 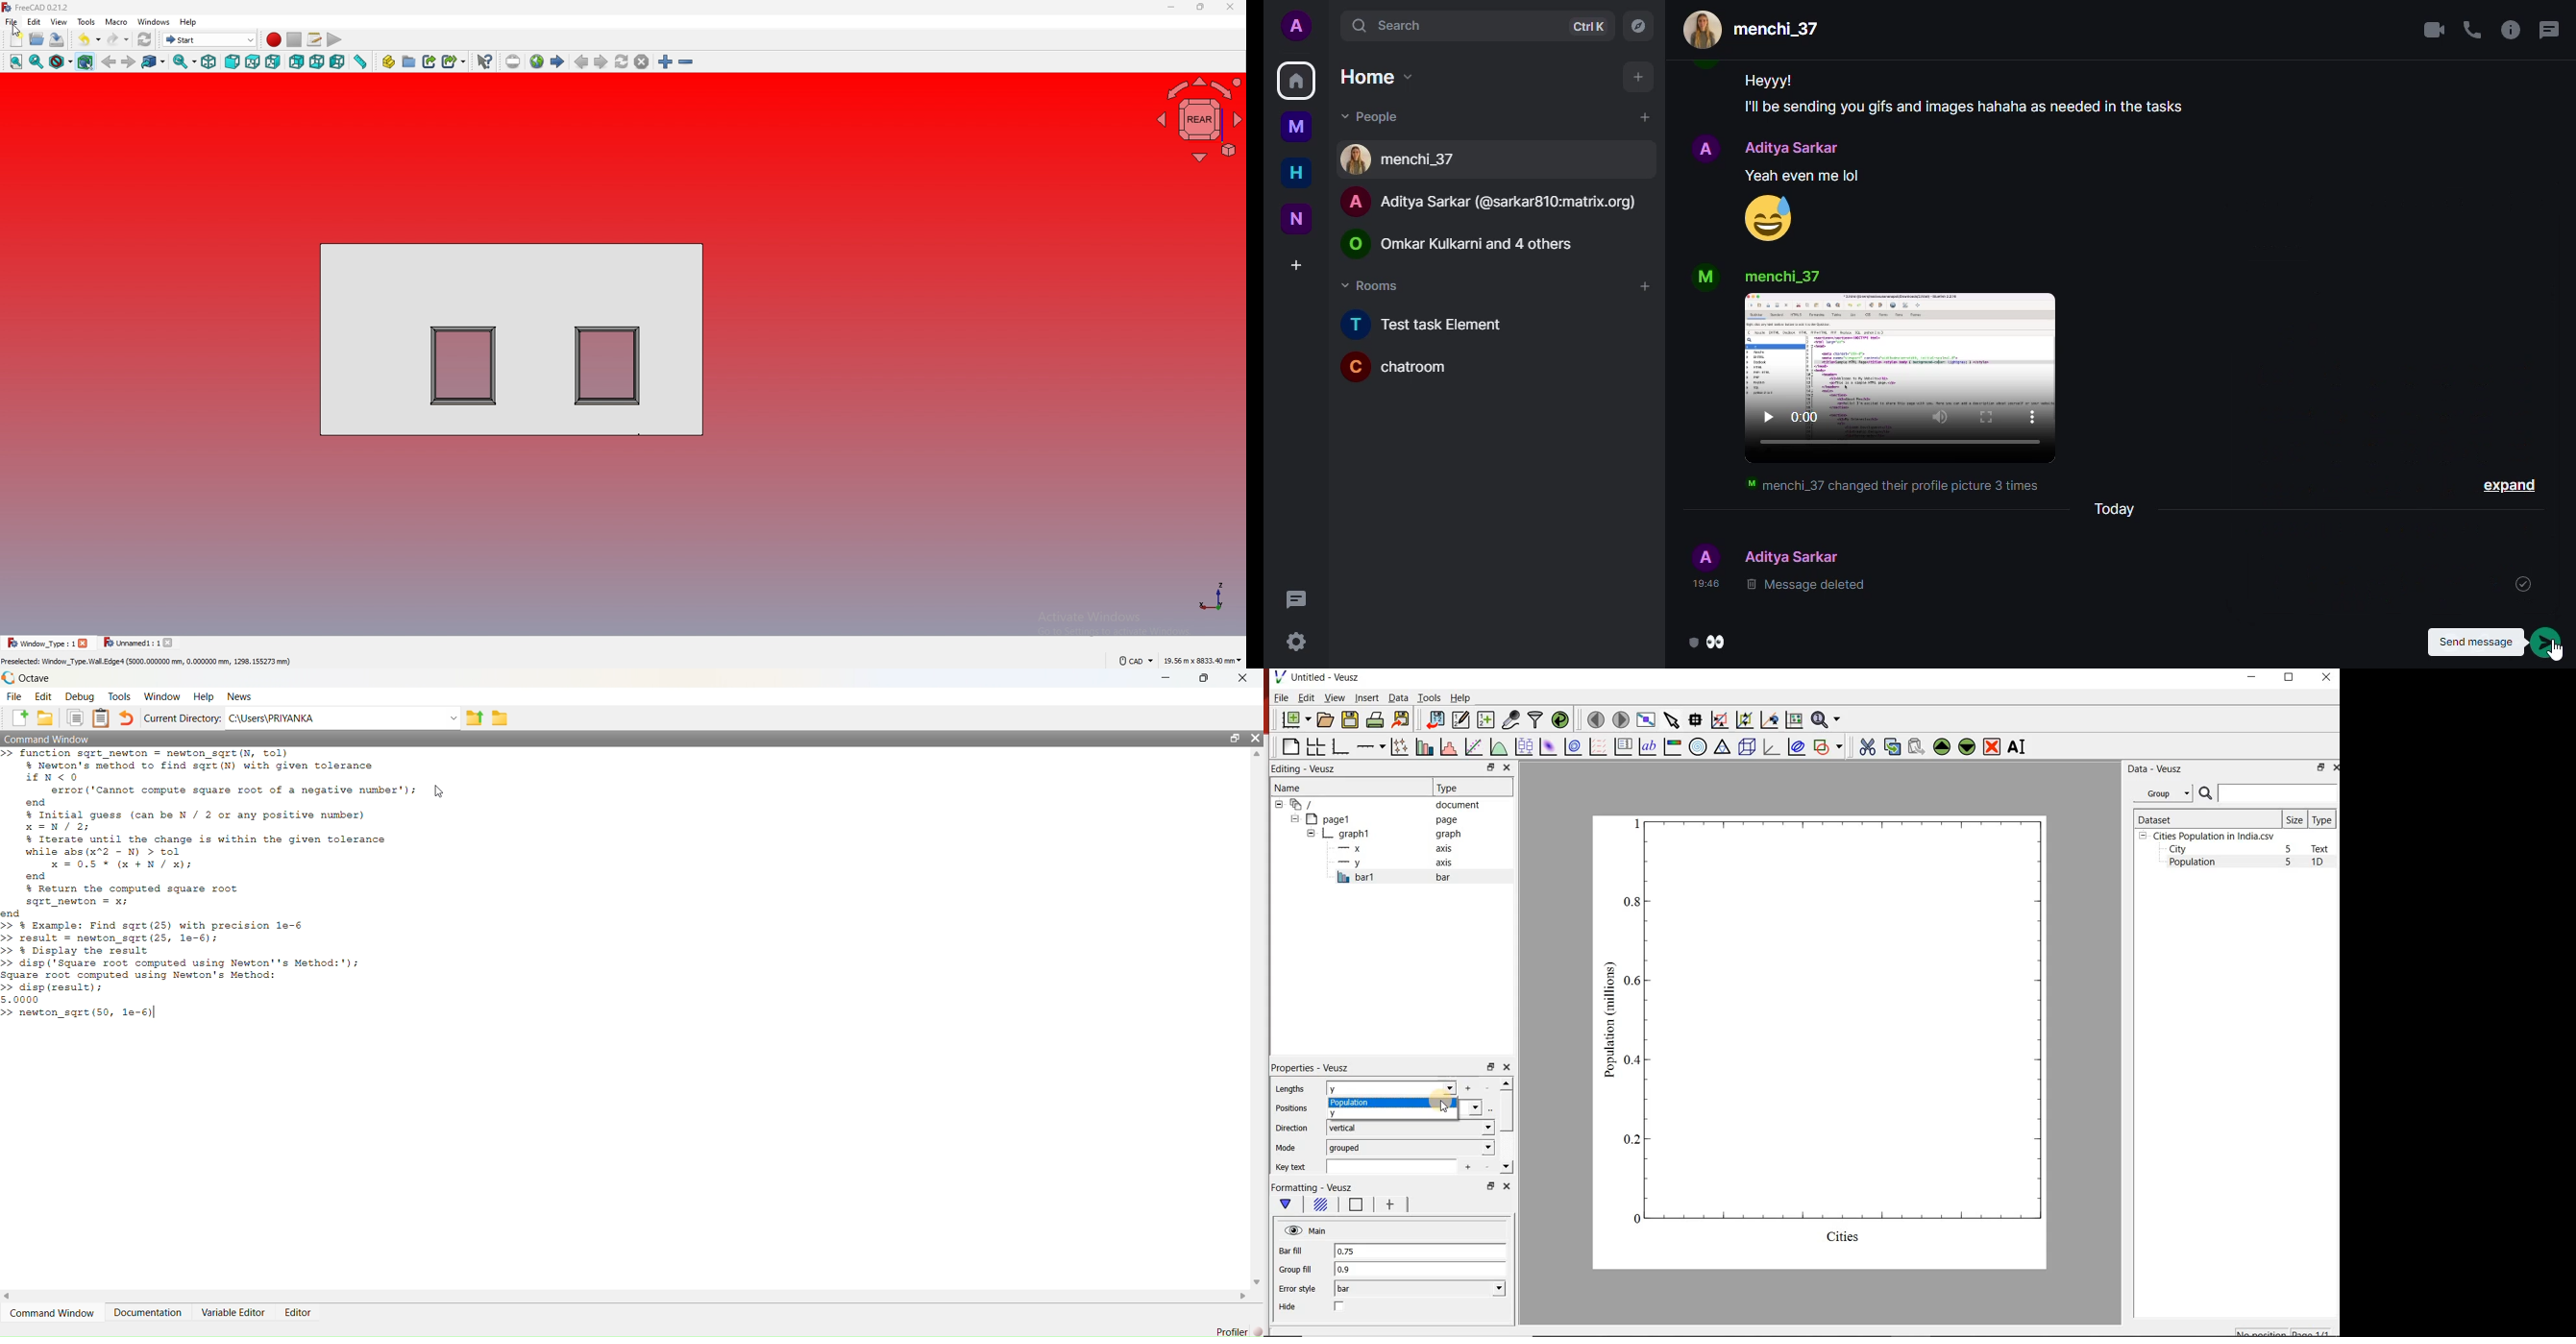 I want to click on previous page, so click(x=581, y=62).